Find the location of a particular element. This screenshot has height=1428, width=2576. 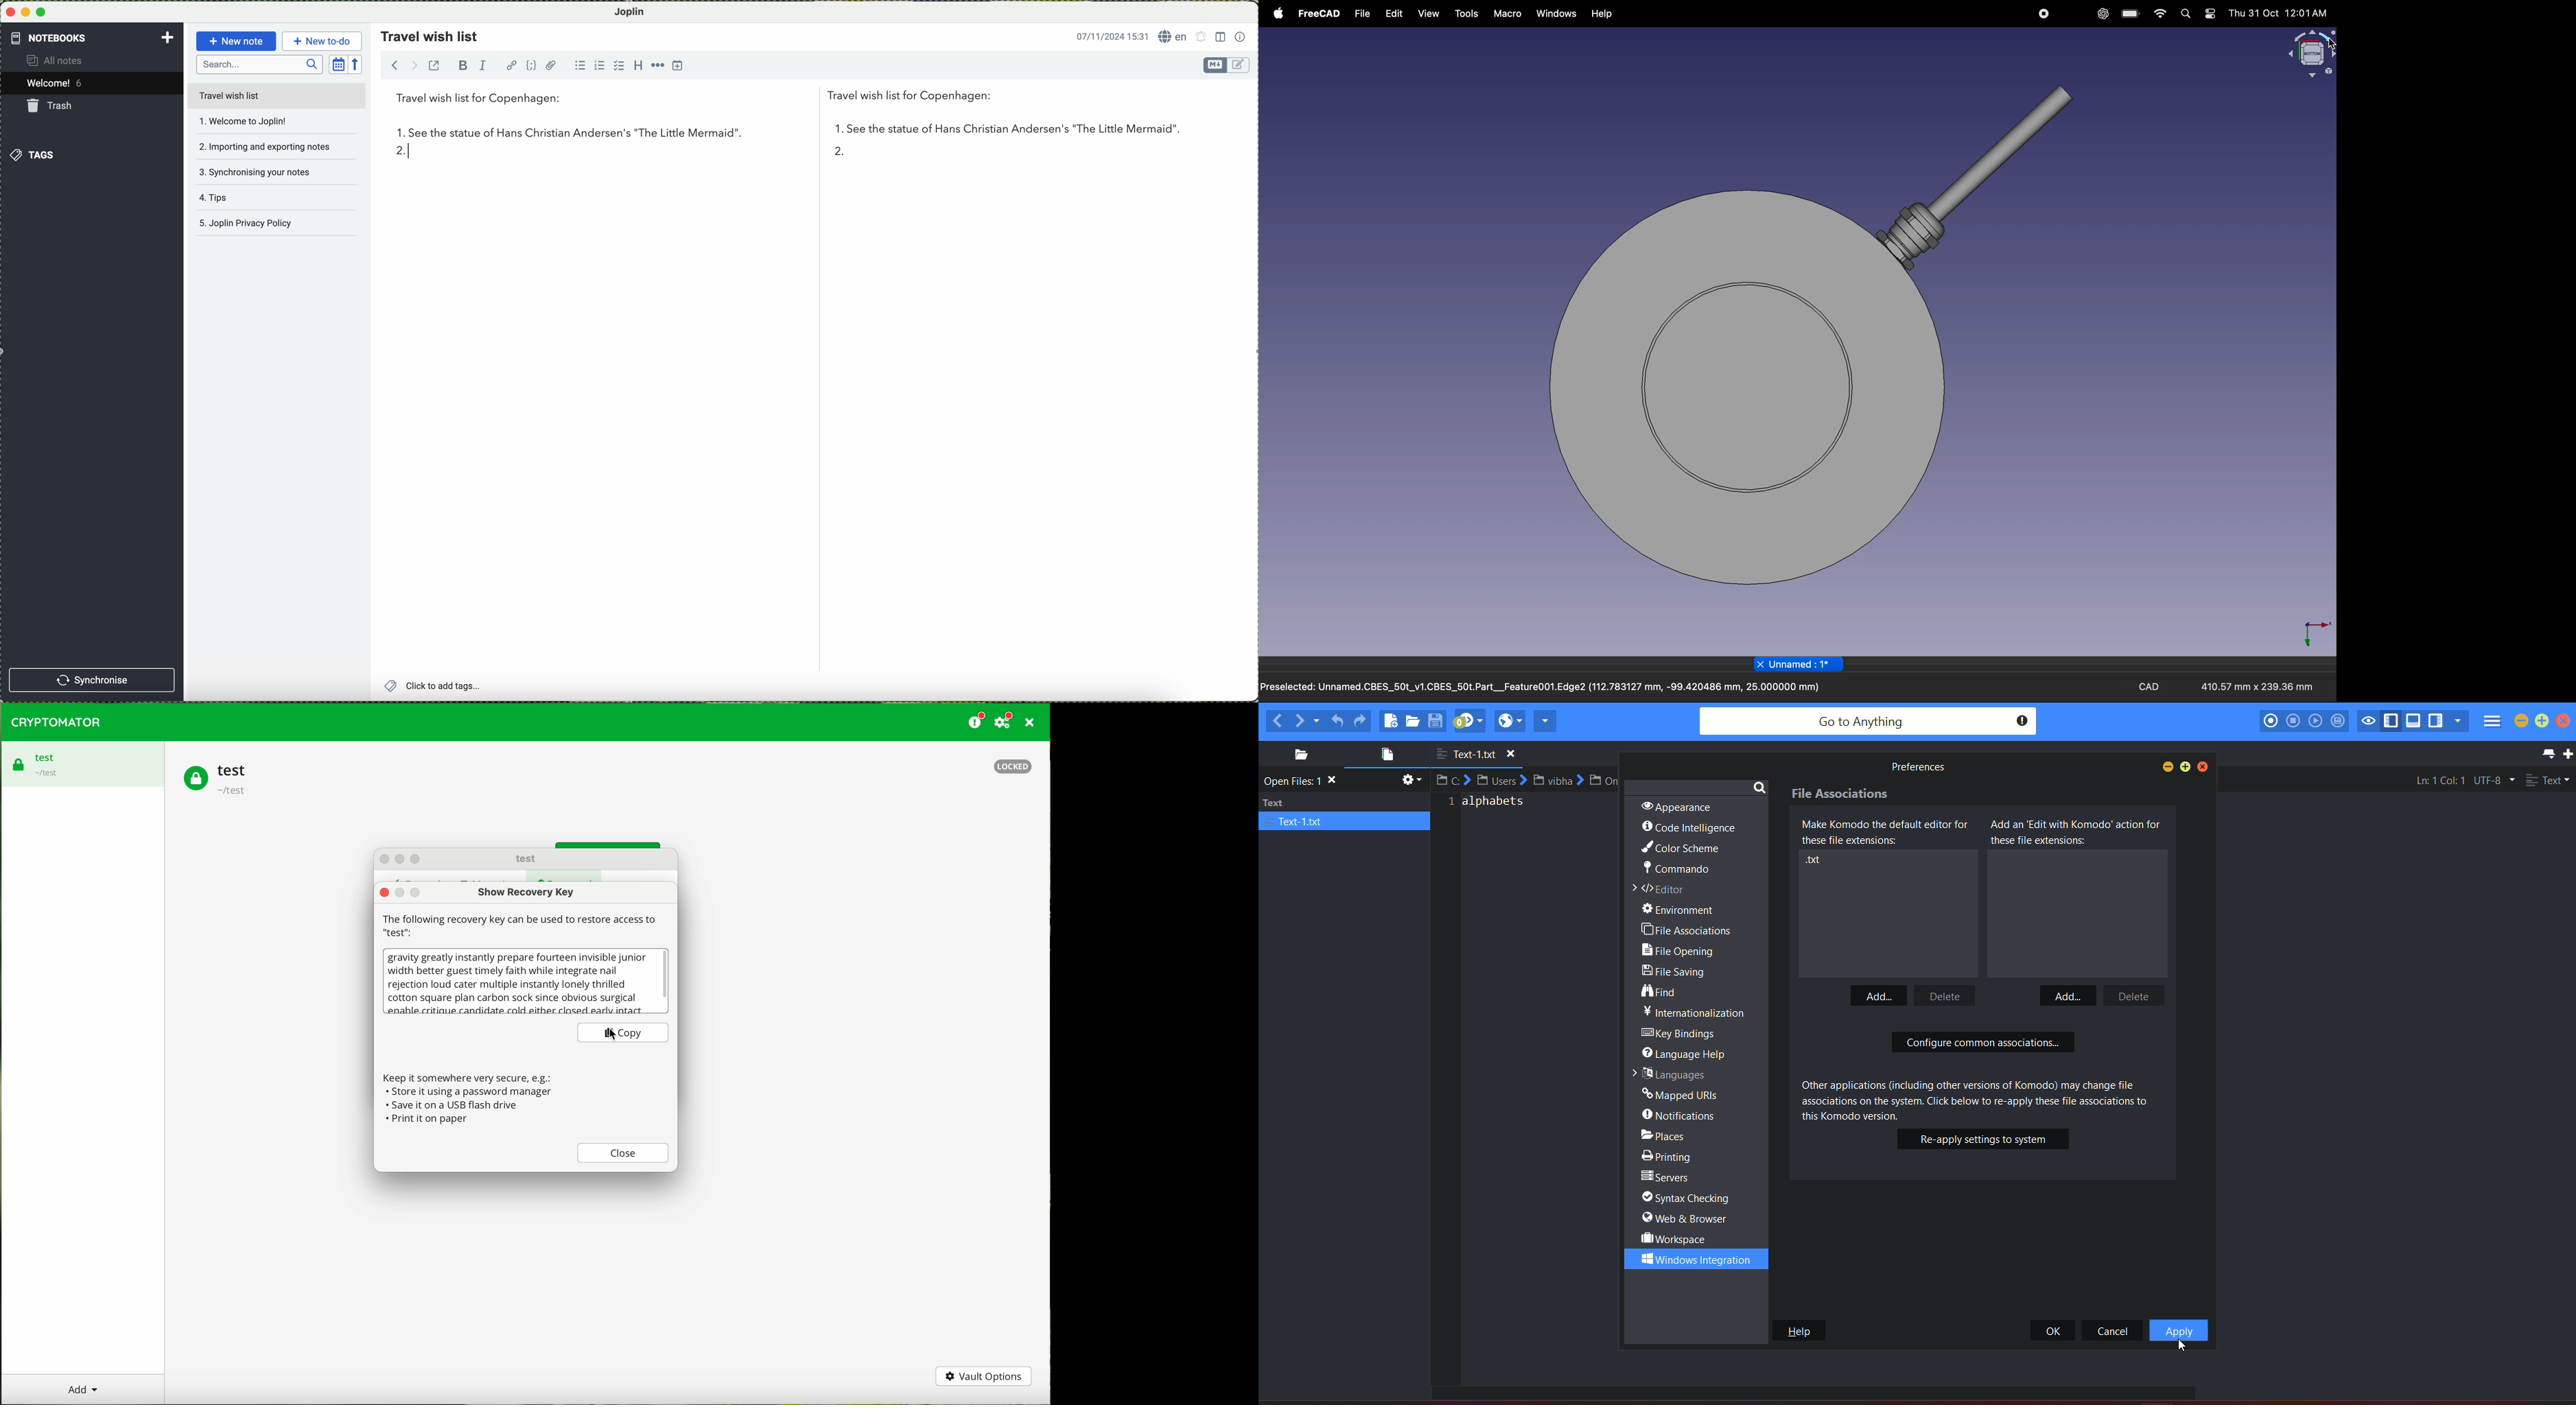

welcome 5 is located at coordinates (57, 84).